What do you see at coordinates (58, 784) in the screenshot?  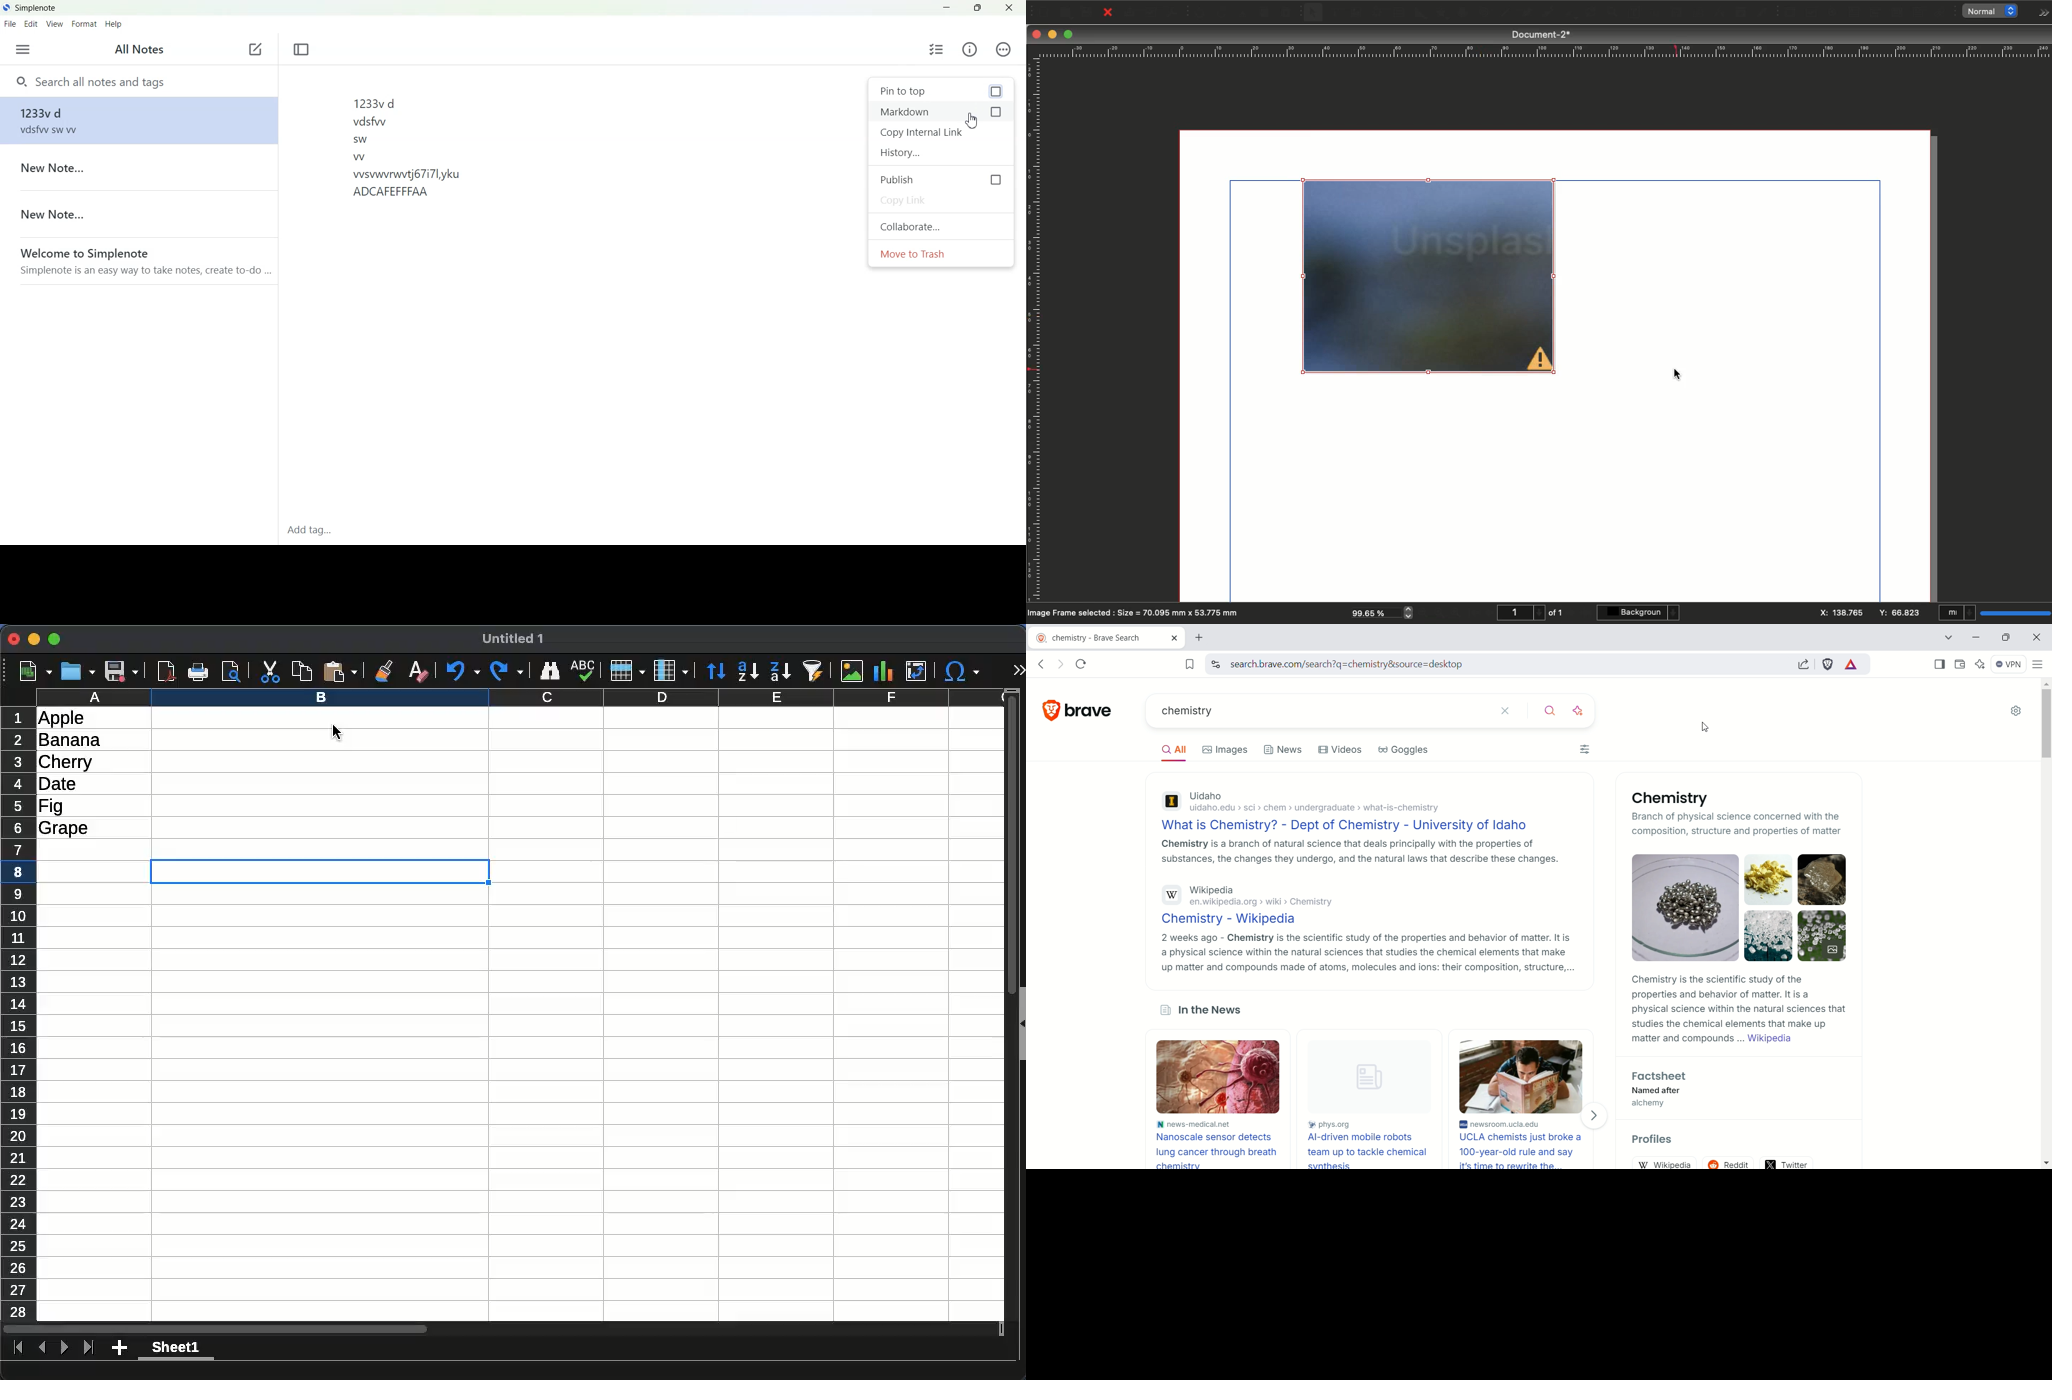 I see `date` at bounding box center [58, 784].